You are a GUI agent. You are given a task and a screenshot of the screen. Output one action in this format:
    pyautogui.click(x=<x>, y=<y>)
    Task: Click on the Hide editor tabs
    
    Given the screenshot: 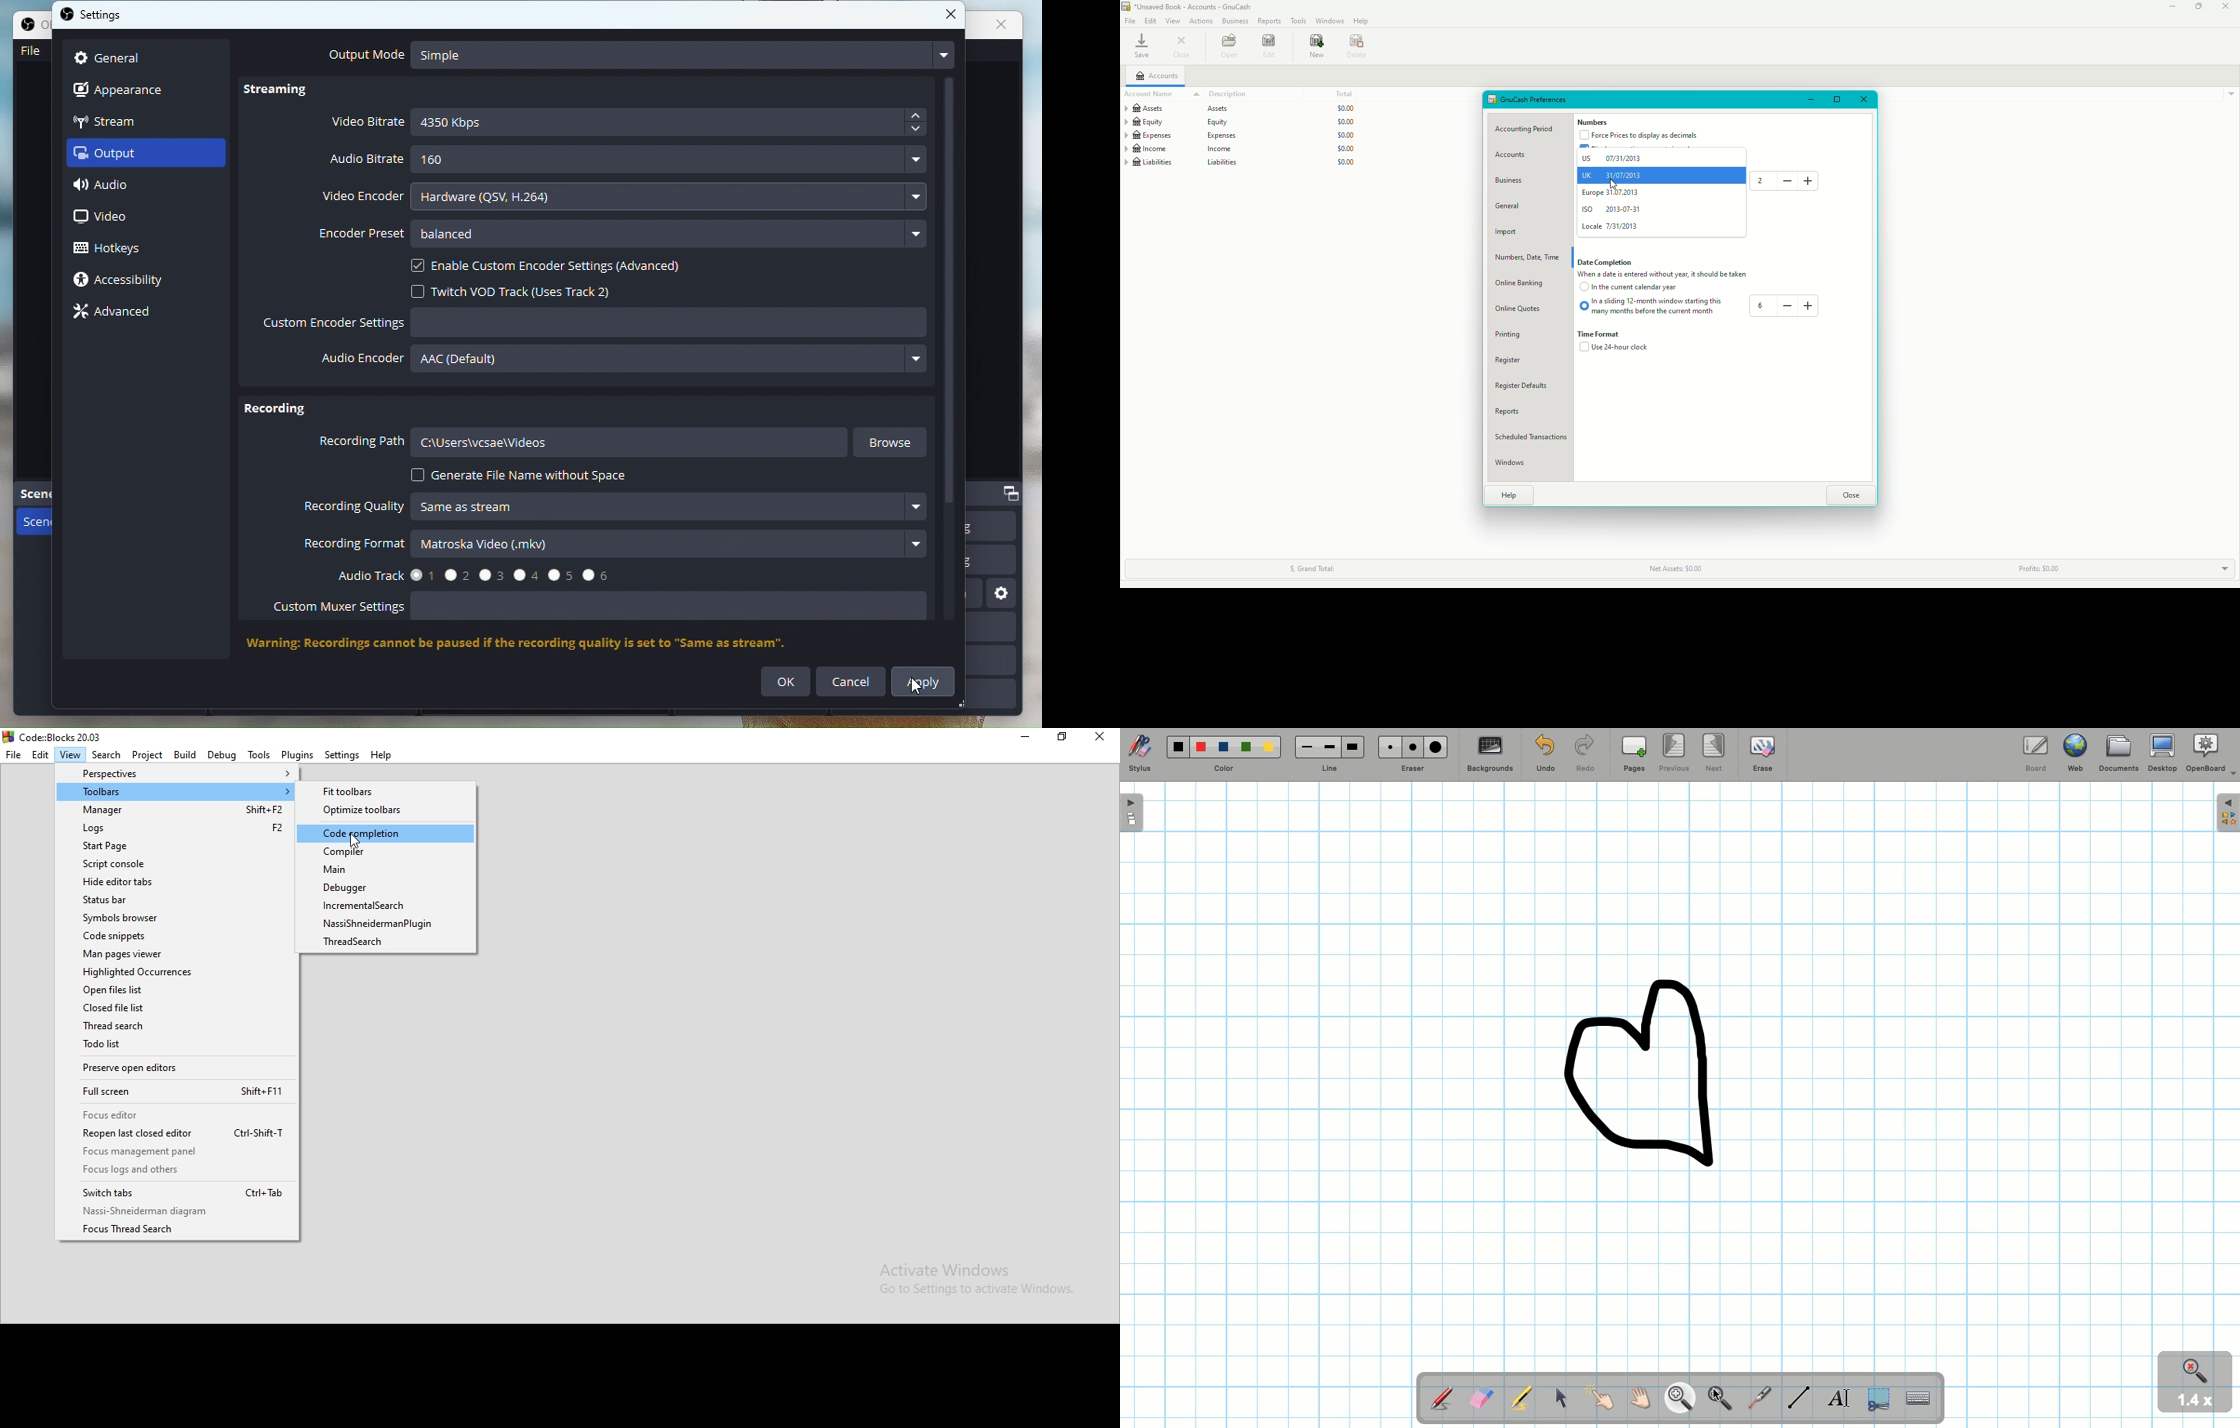 What is the action you would take?
    pyautogui.click(x=175, y=883)
    